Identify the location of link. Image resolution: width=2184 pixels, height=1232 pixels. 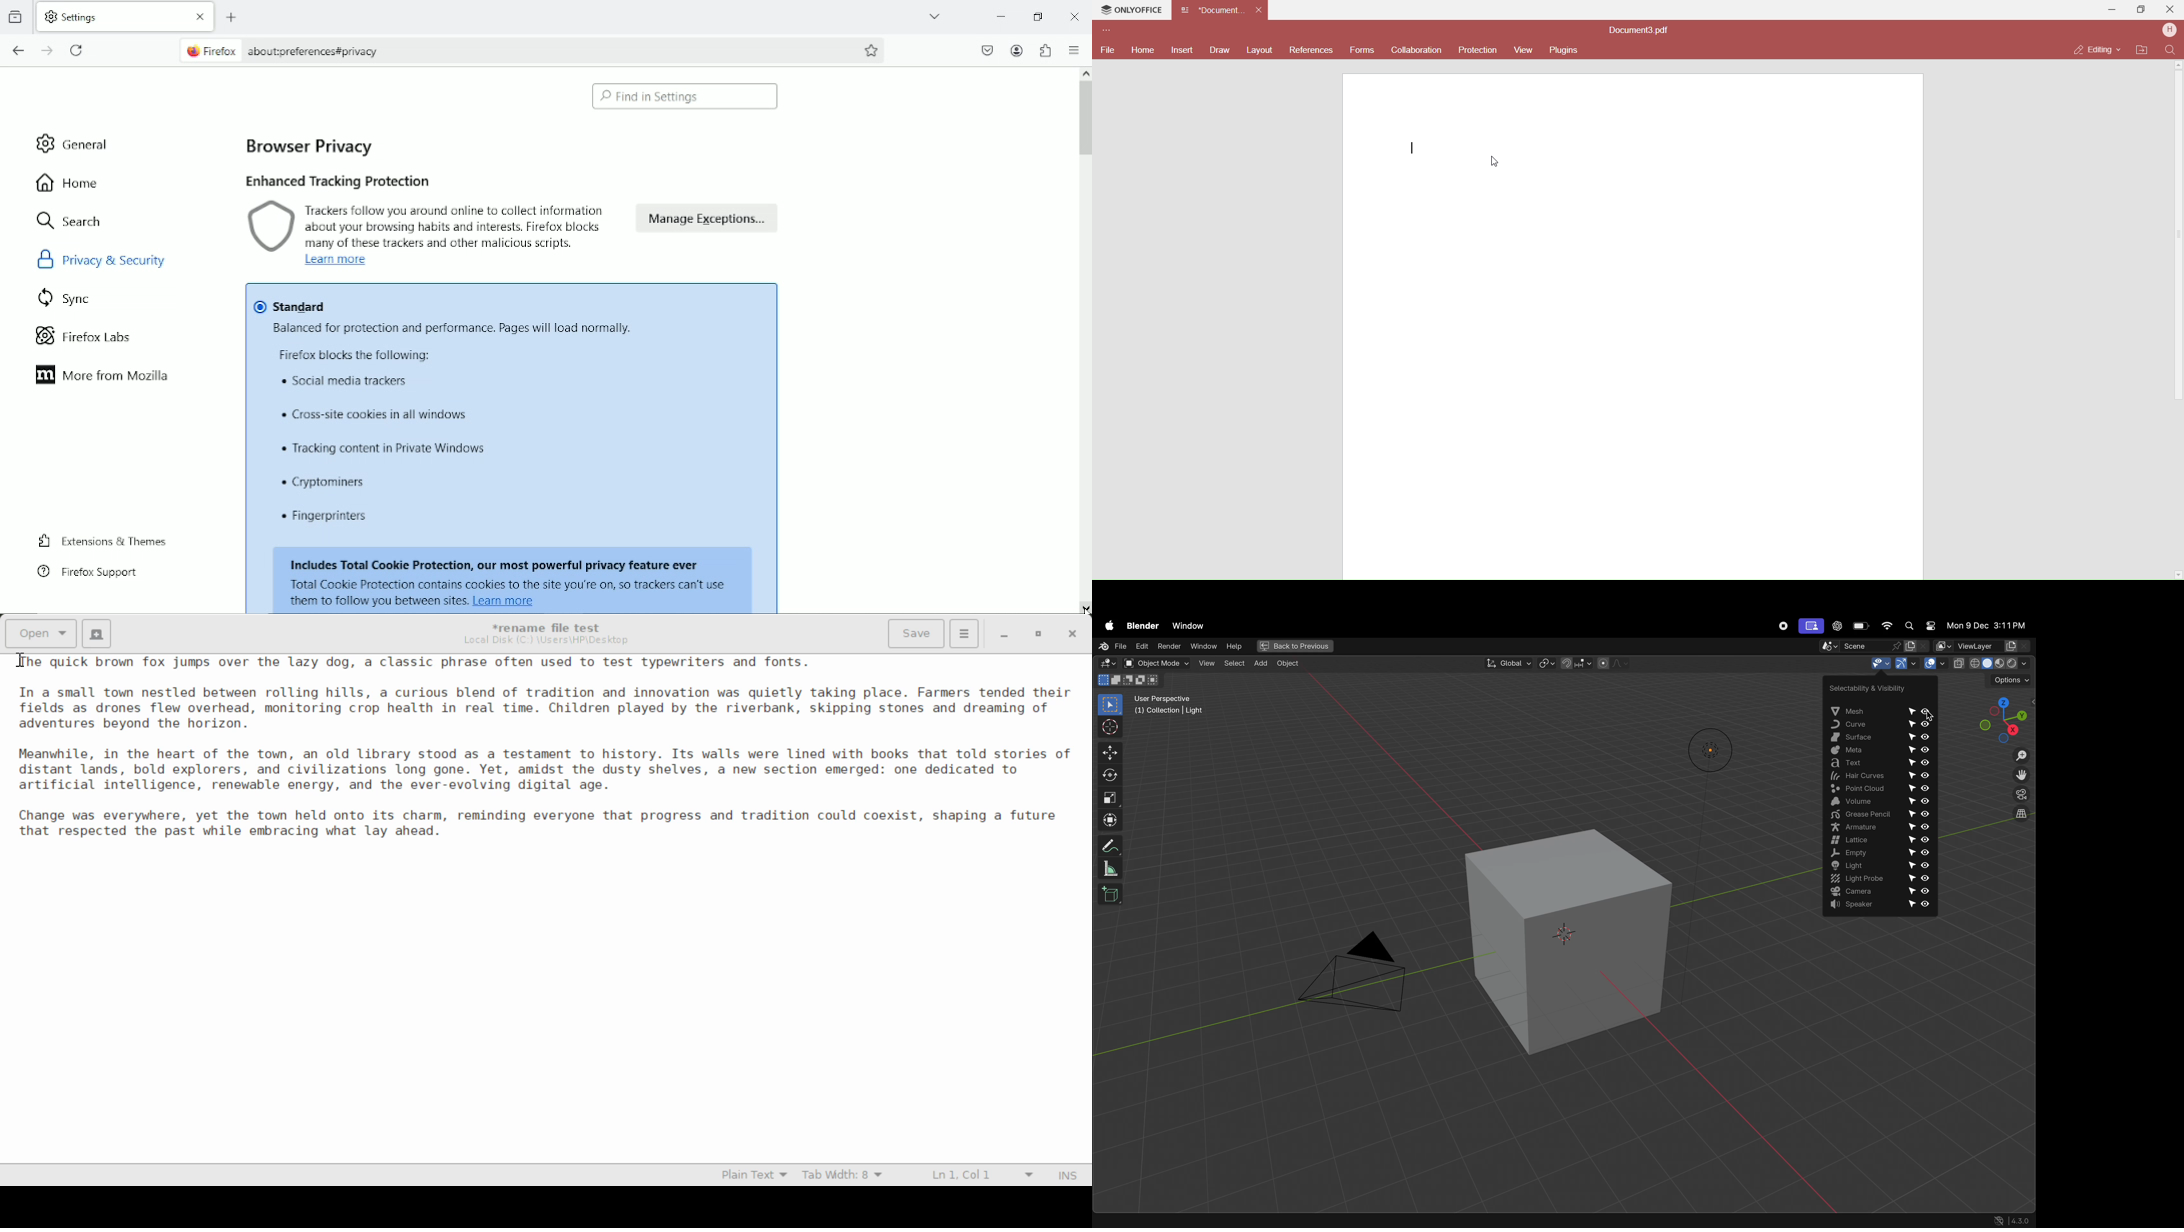
(338, 261).